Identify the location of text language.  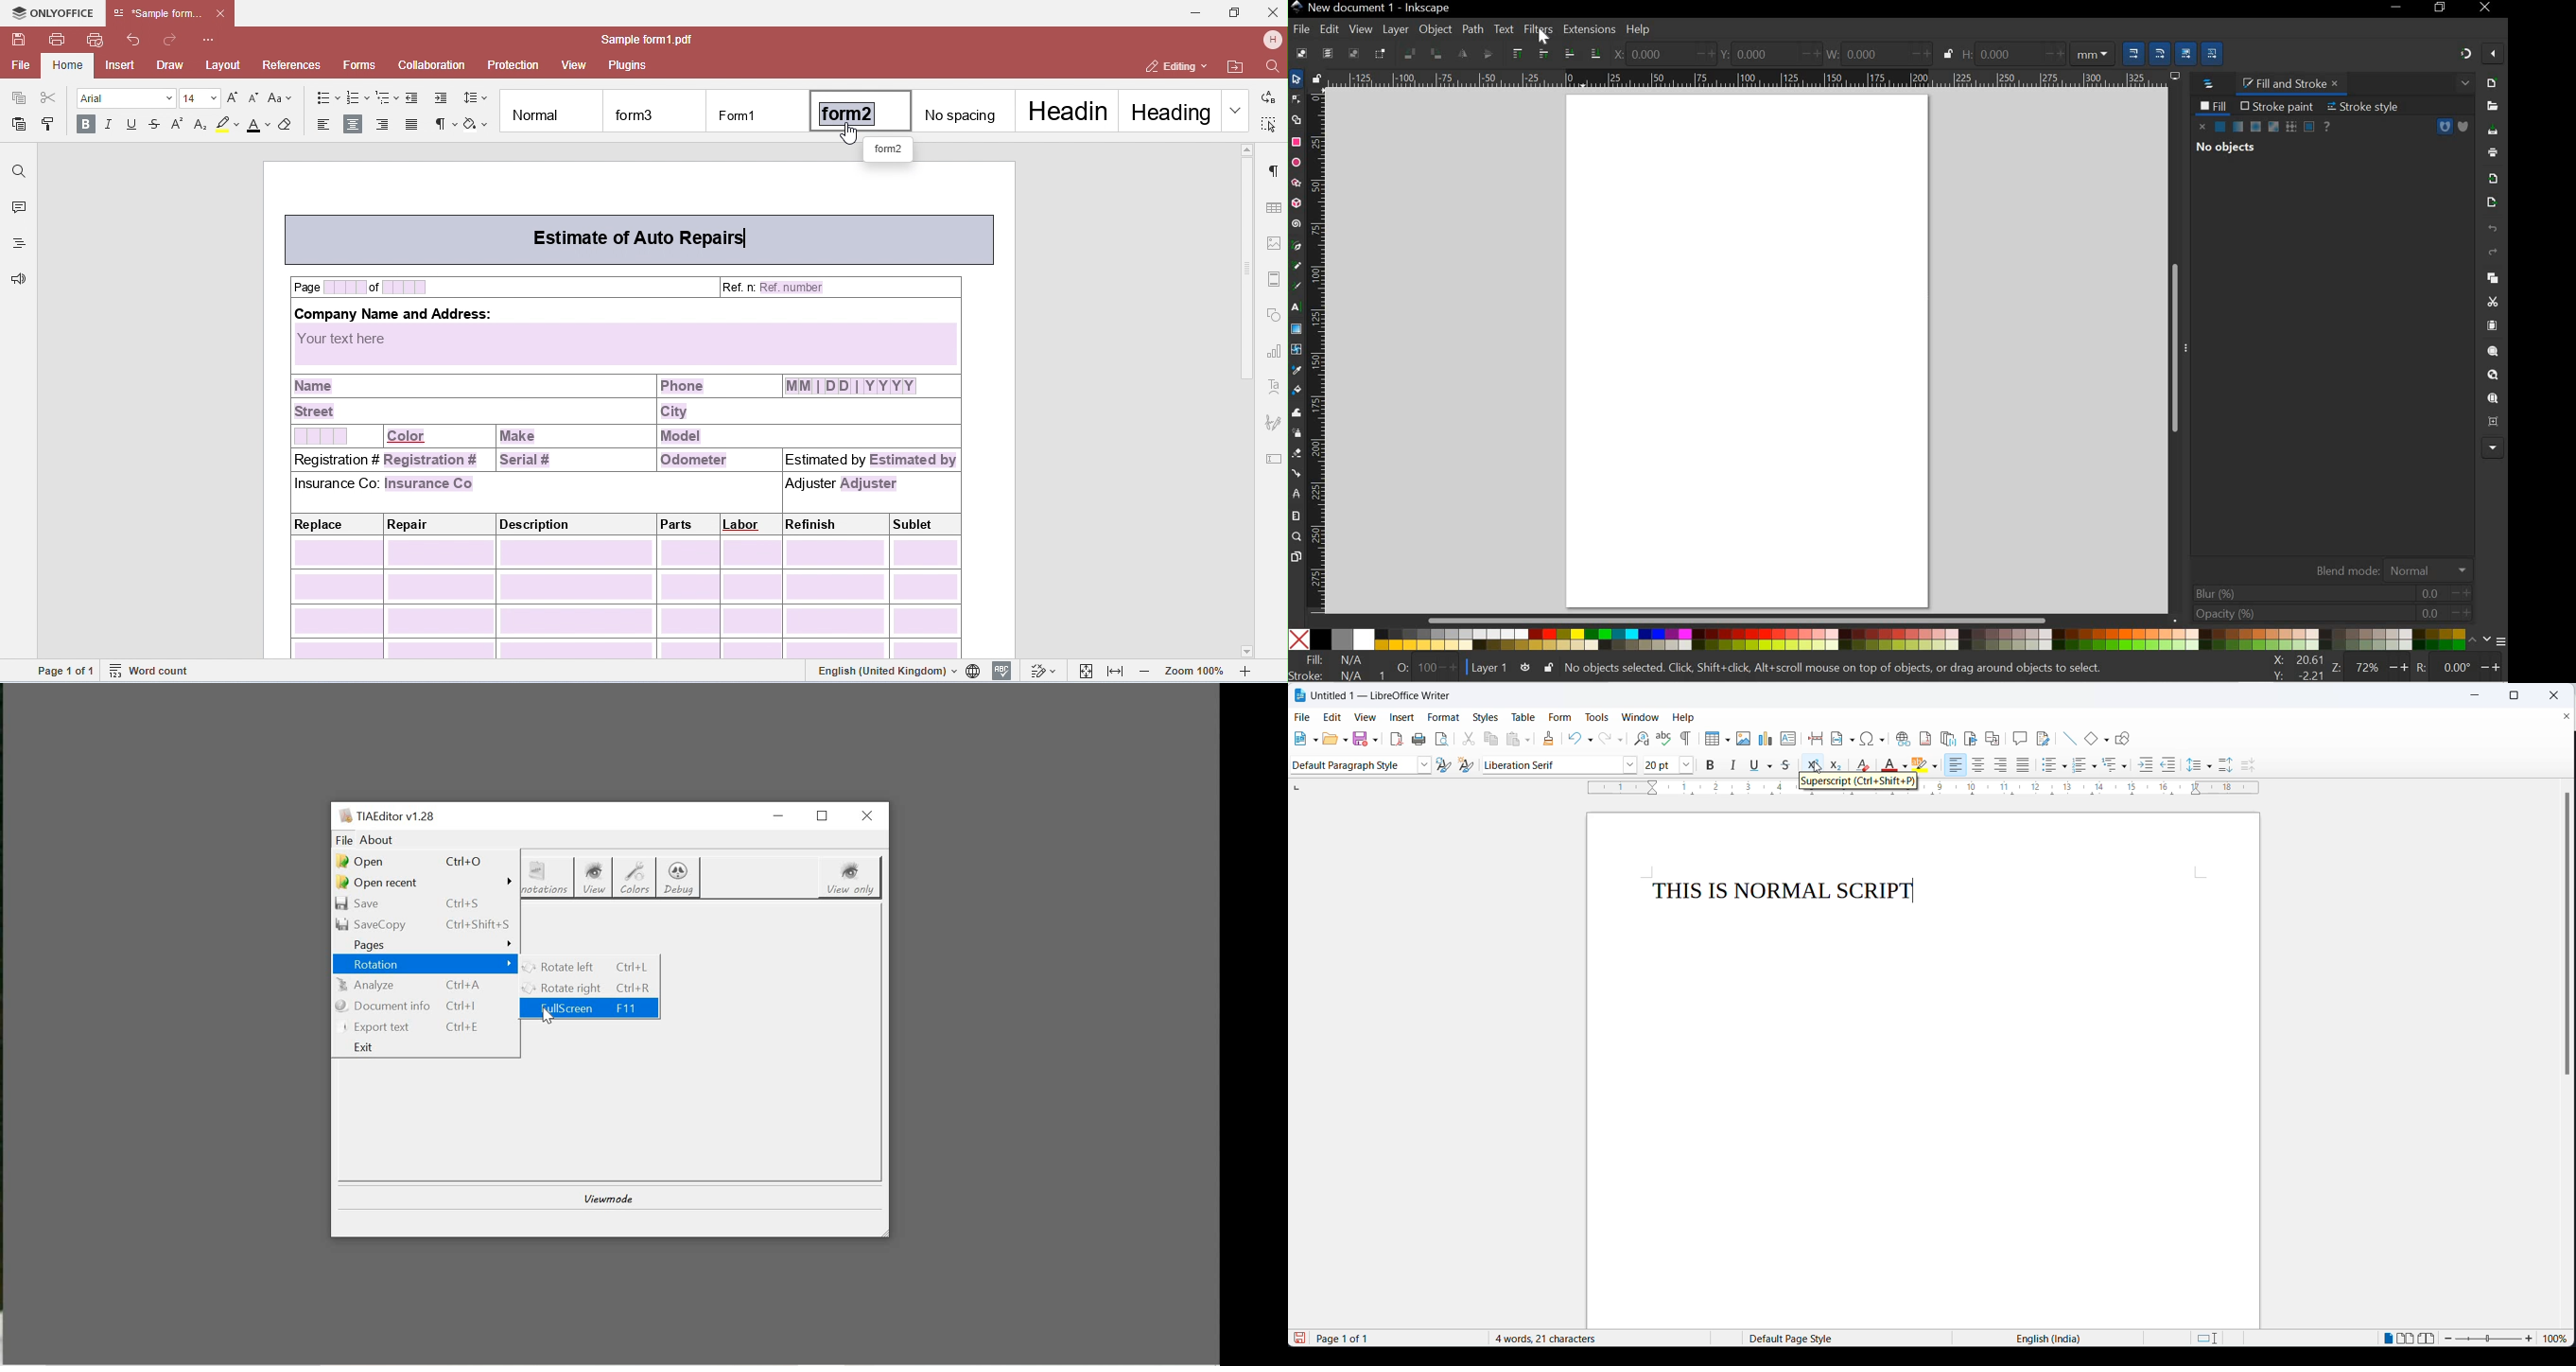
(2051, 1339).